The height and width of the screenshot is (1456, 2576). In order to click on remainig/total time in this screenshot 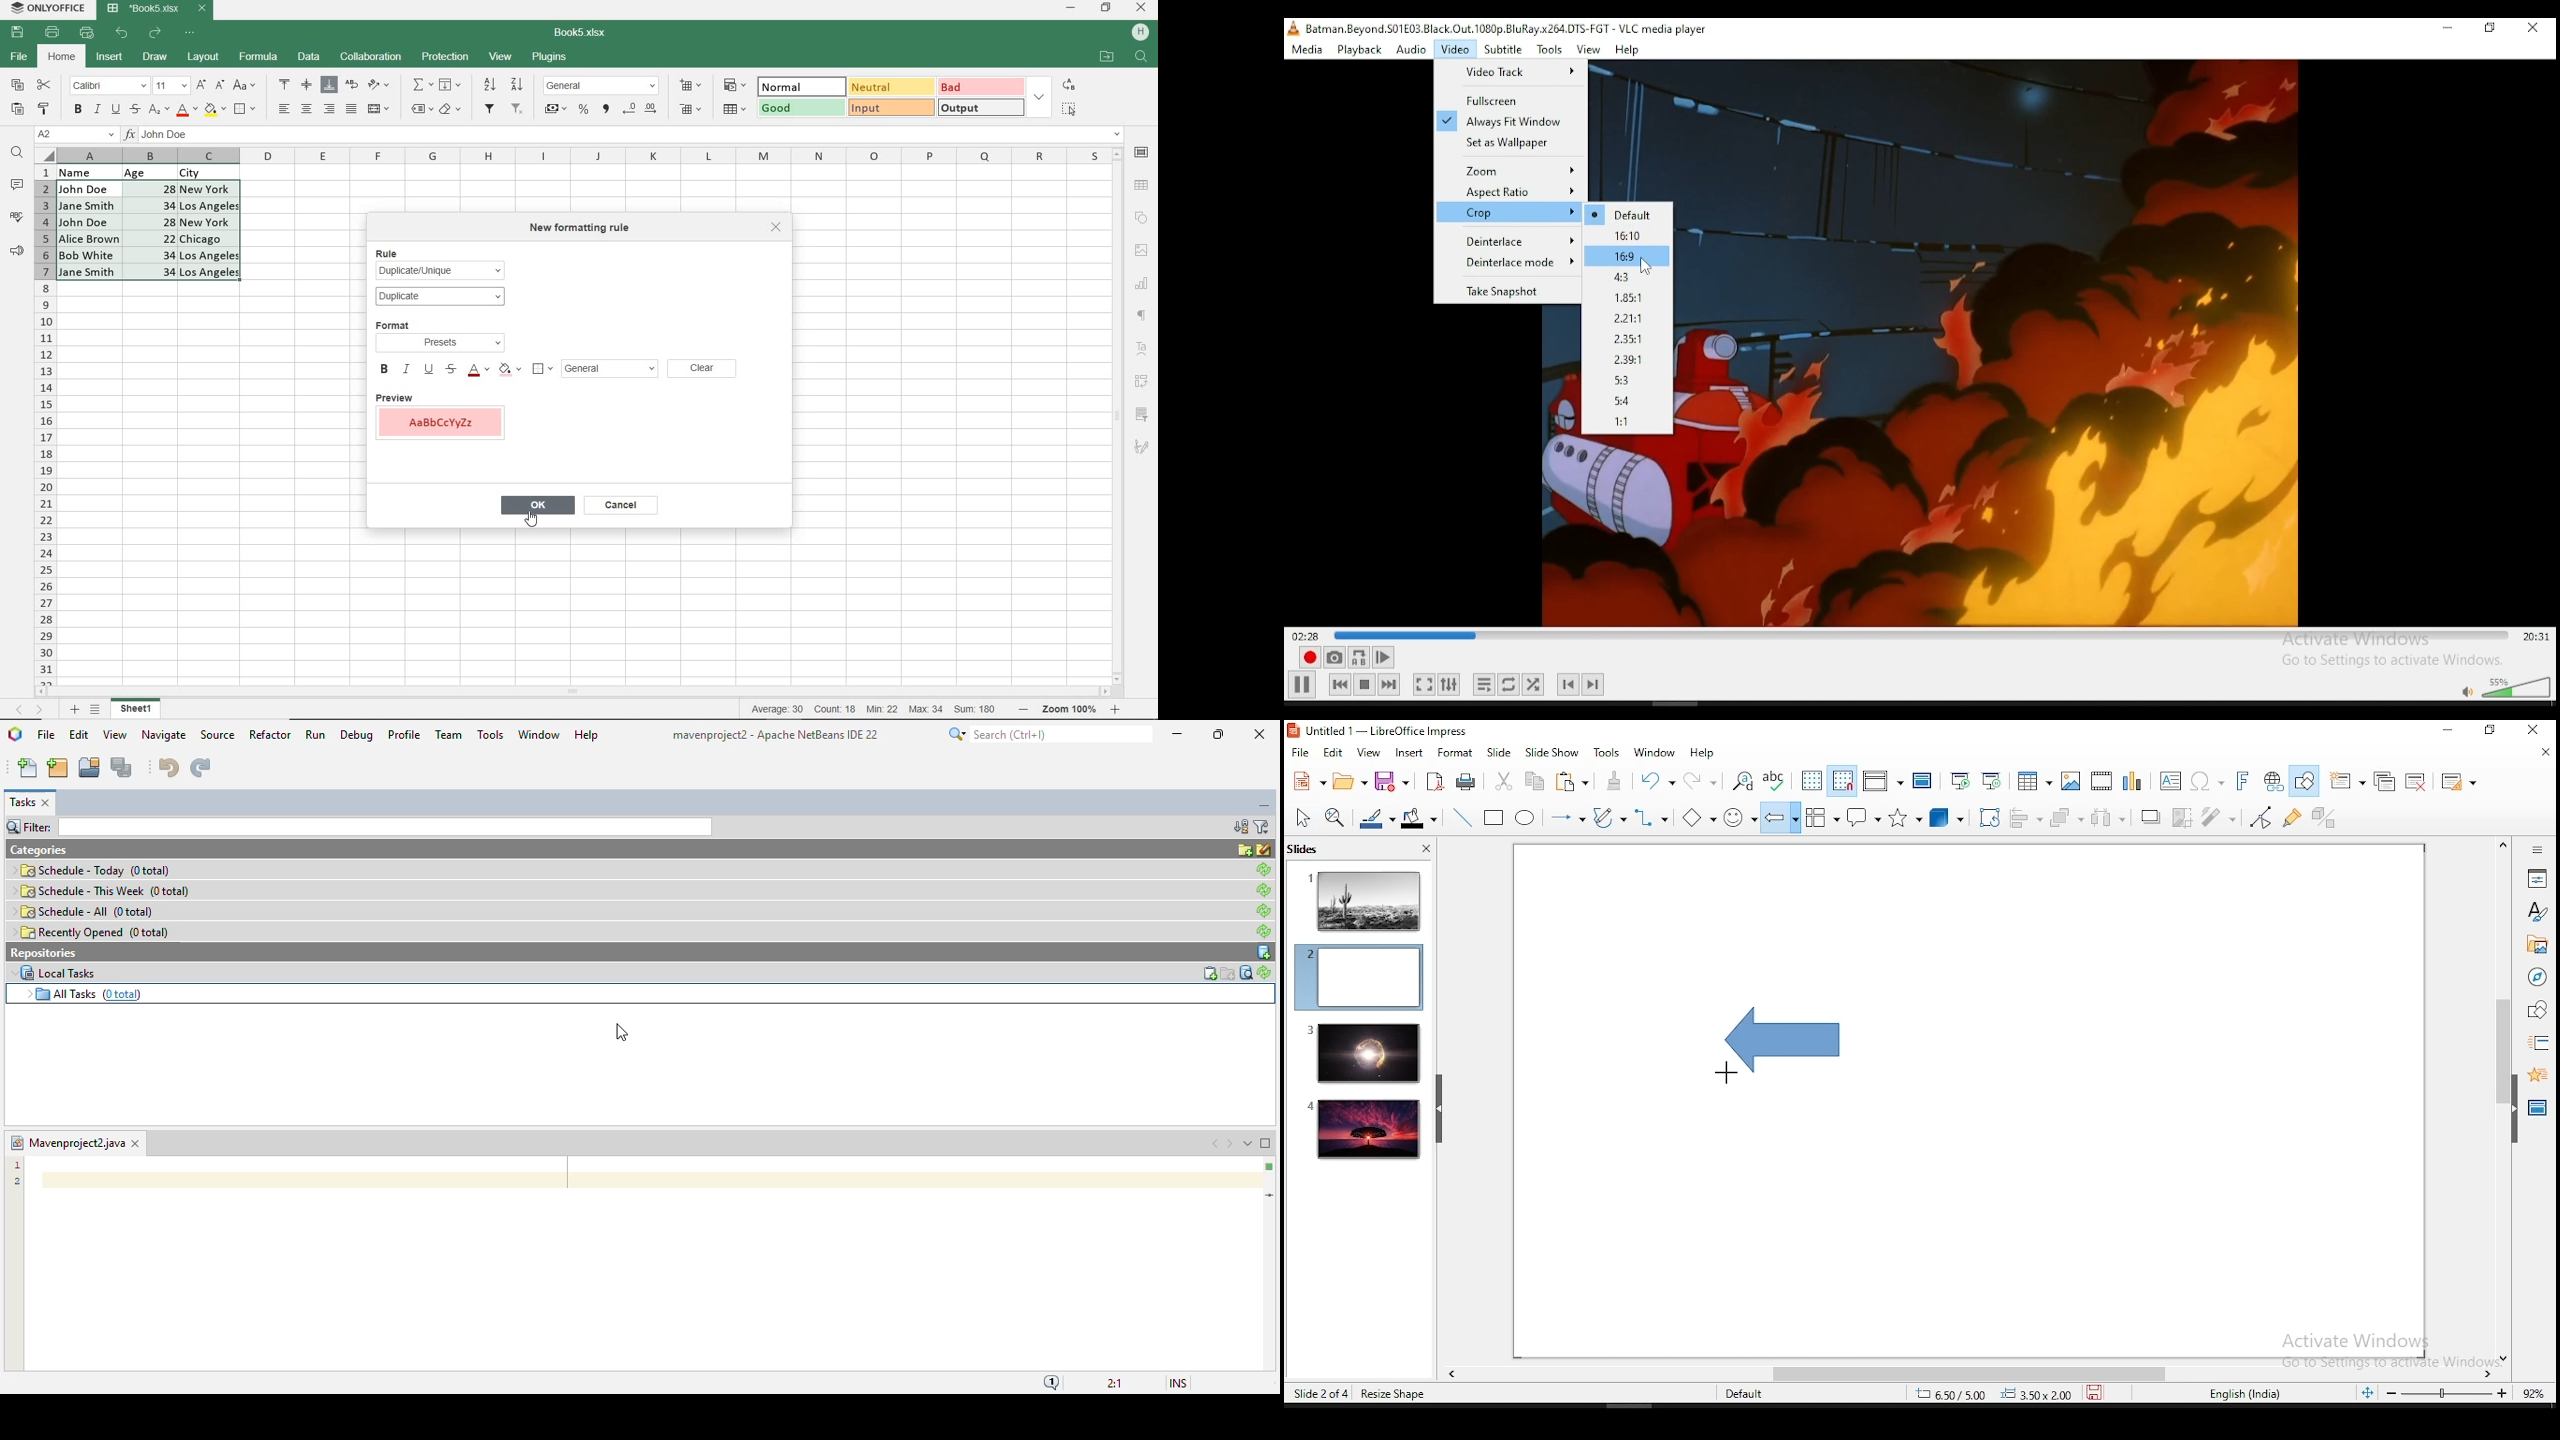, I will do `click(2532, 638)`.